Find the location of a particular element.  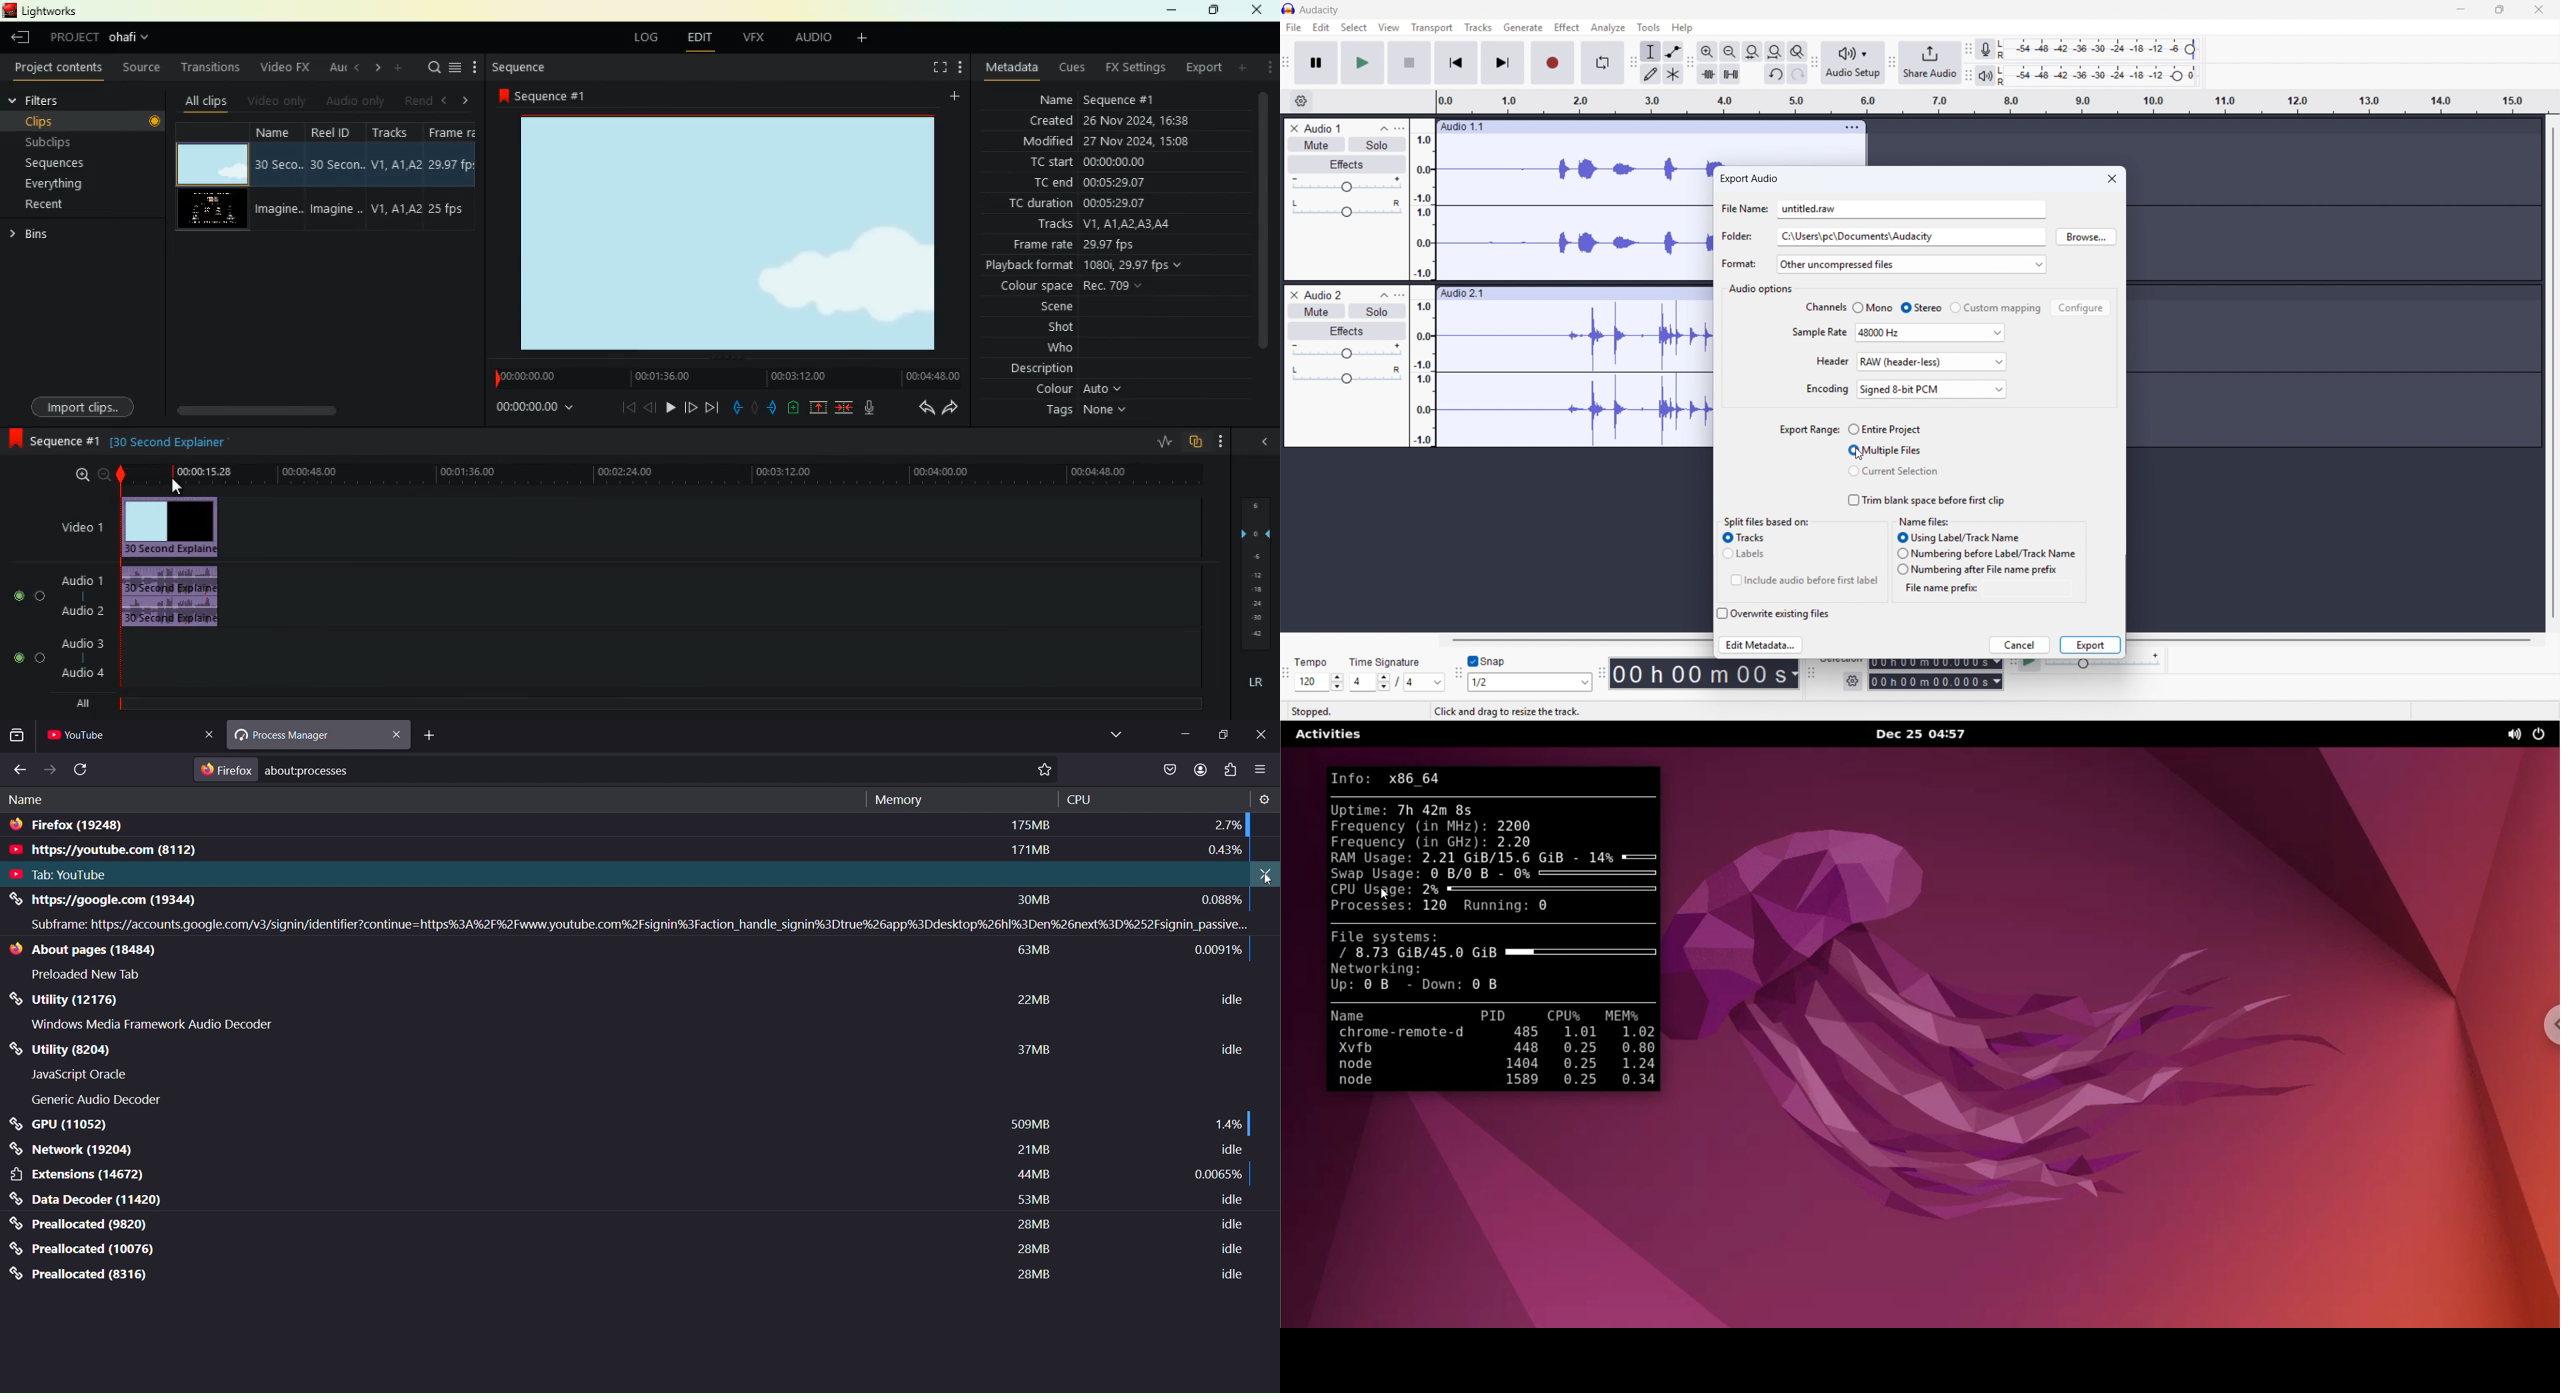

lightworks is located at coordinates (43, 11).